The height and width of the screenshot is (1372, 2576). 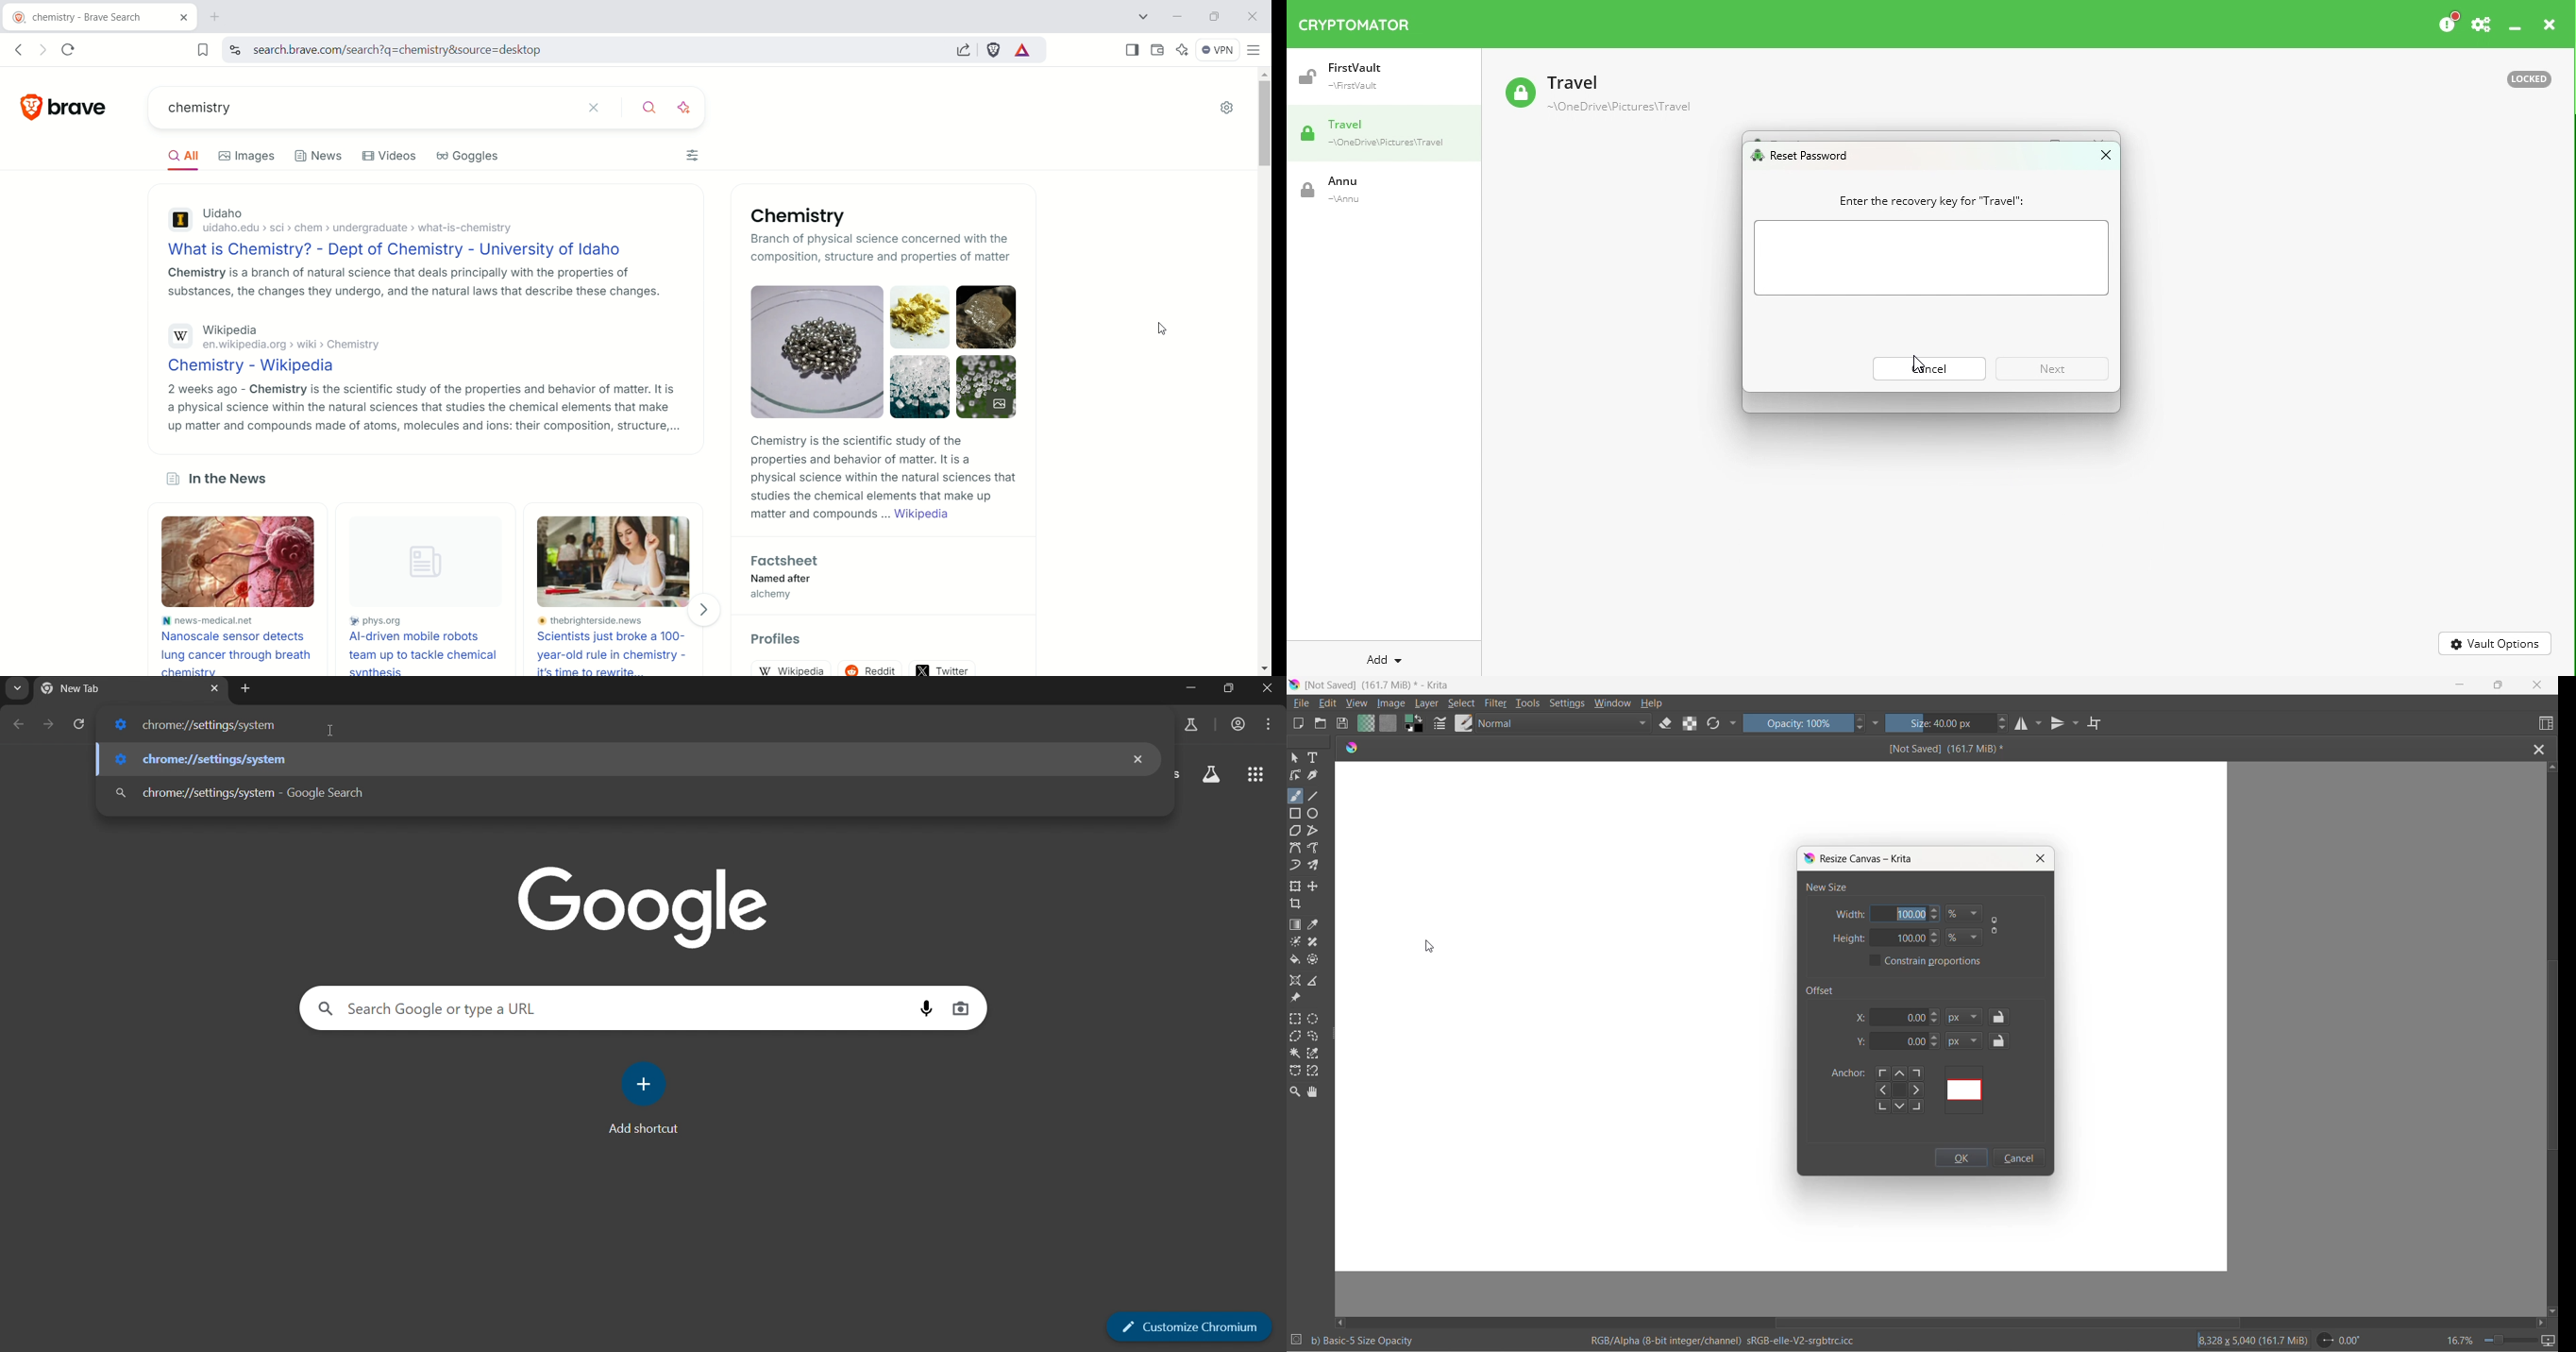 What do you see at coordinates (1297, 1341) in the screenshot?
I see `number of selections` at bounding box center [1297, 1341].